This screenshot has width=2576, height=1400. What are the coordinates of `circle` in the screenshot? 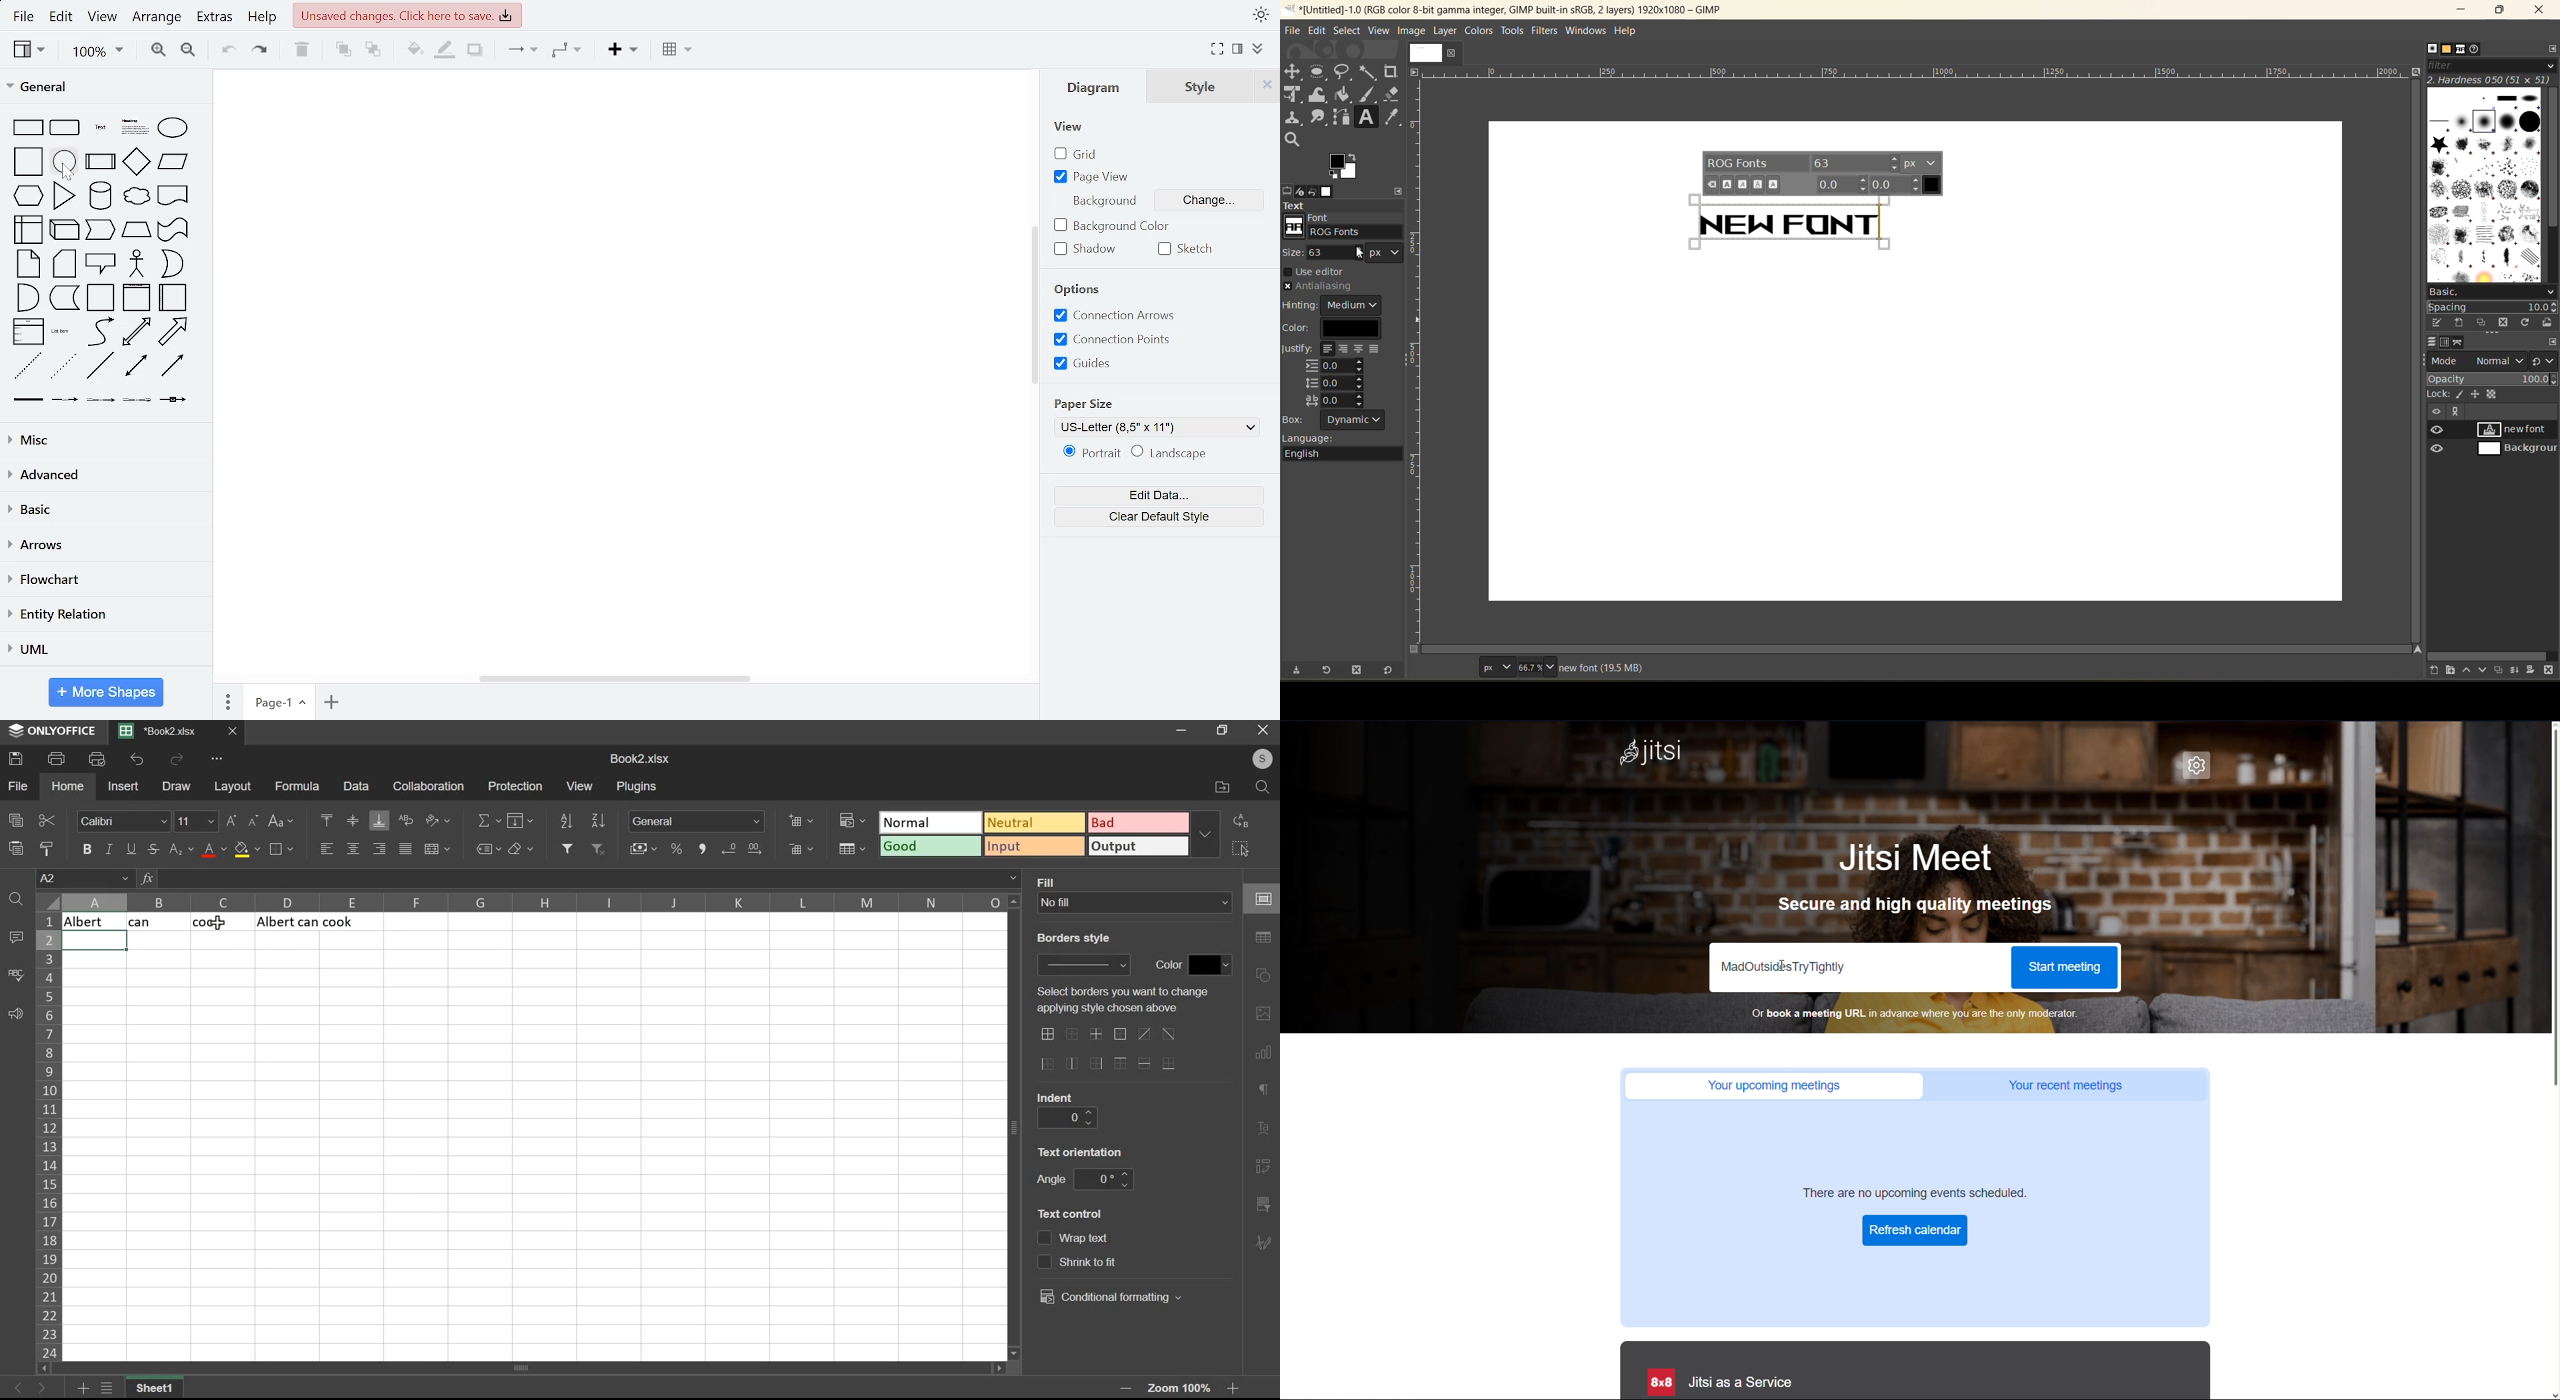 It's located at (66, 162).